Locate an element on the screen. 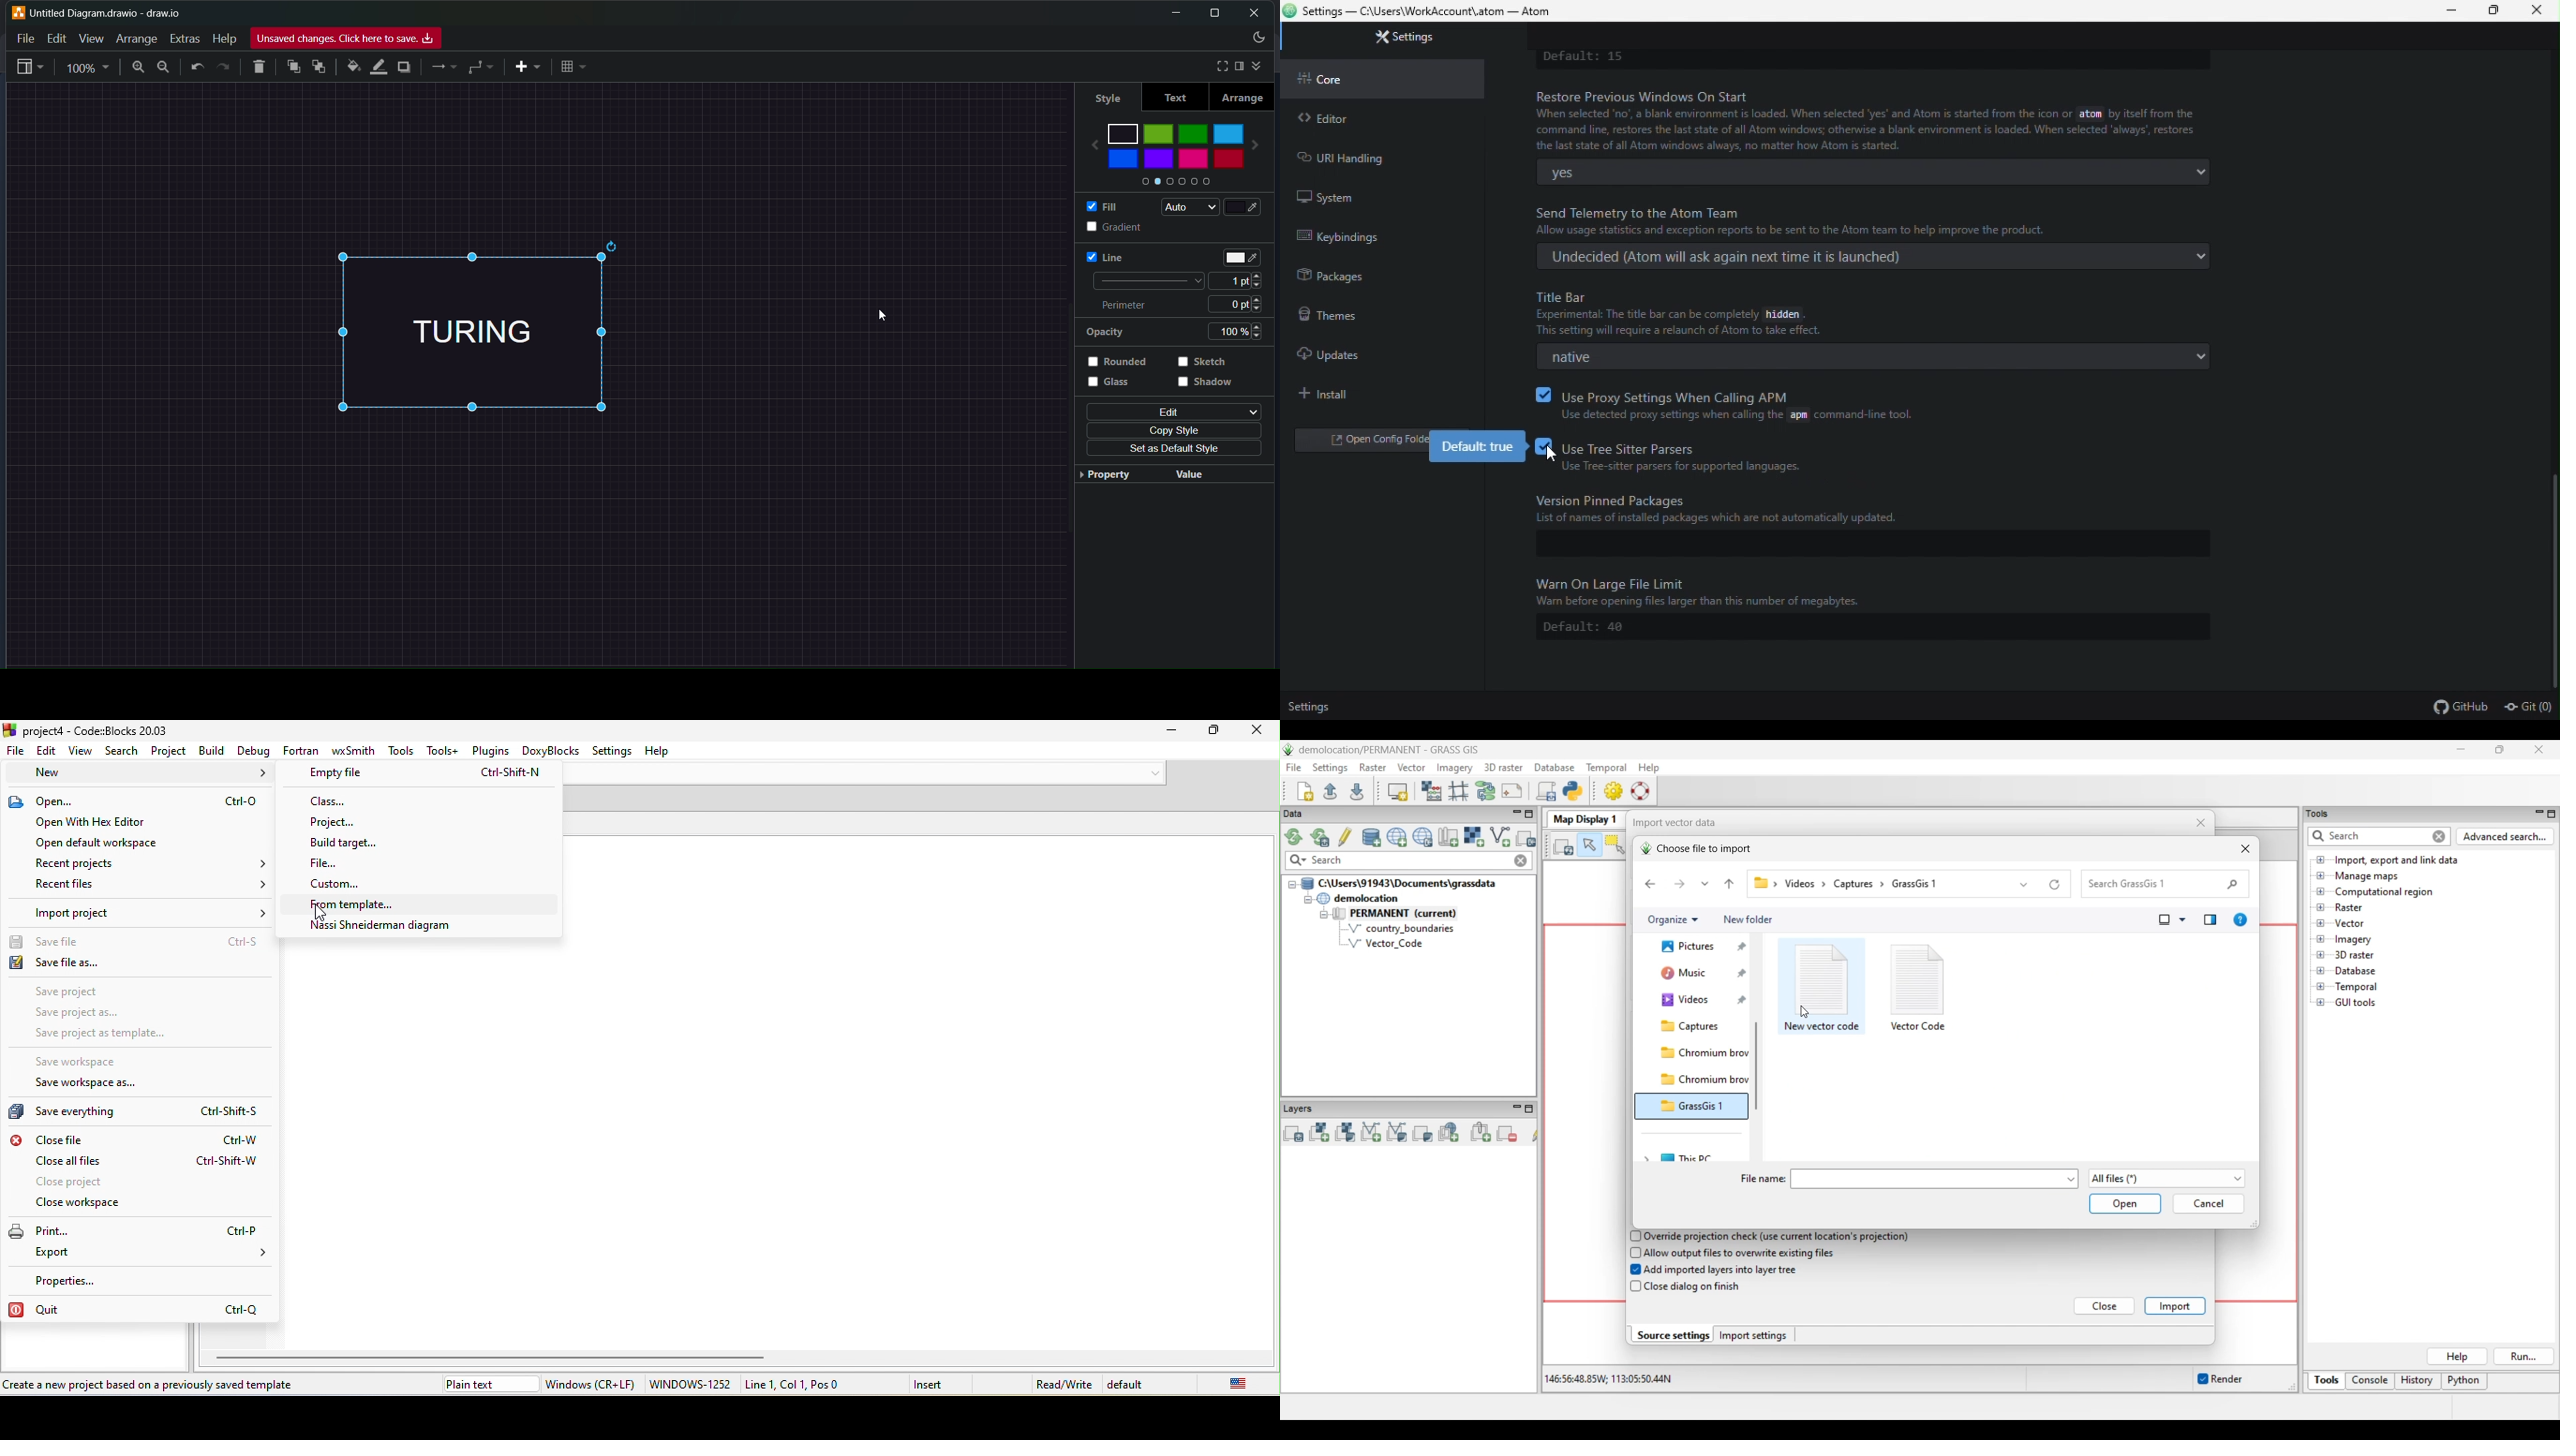  minimize is located at coordinates (1172, 13).